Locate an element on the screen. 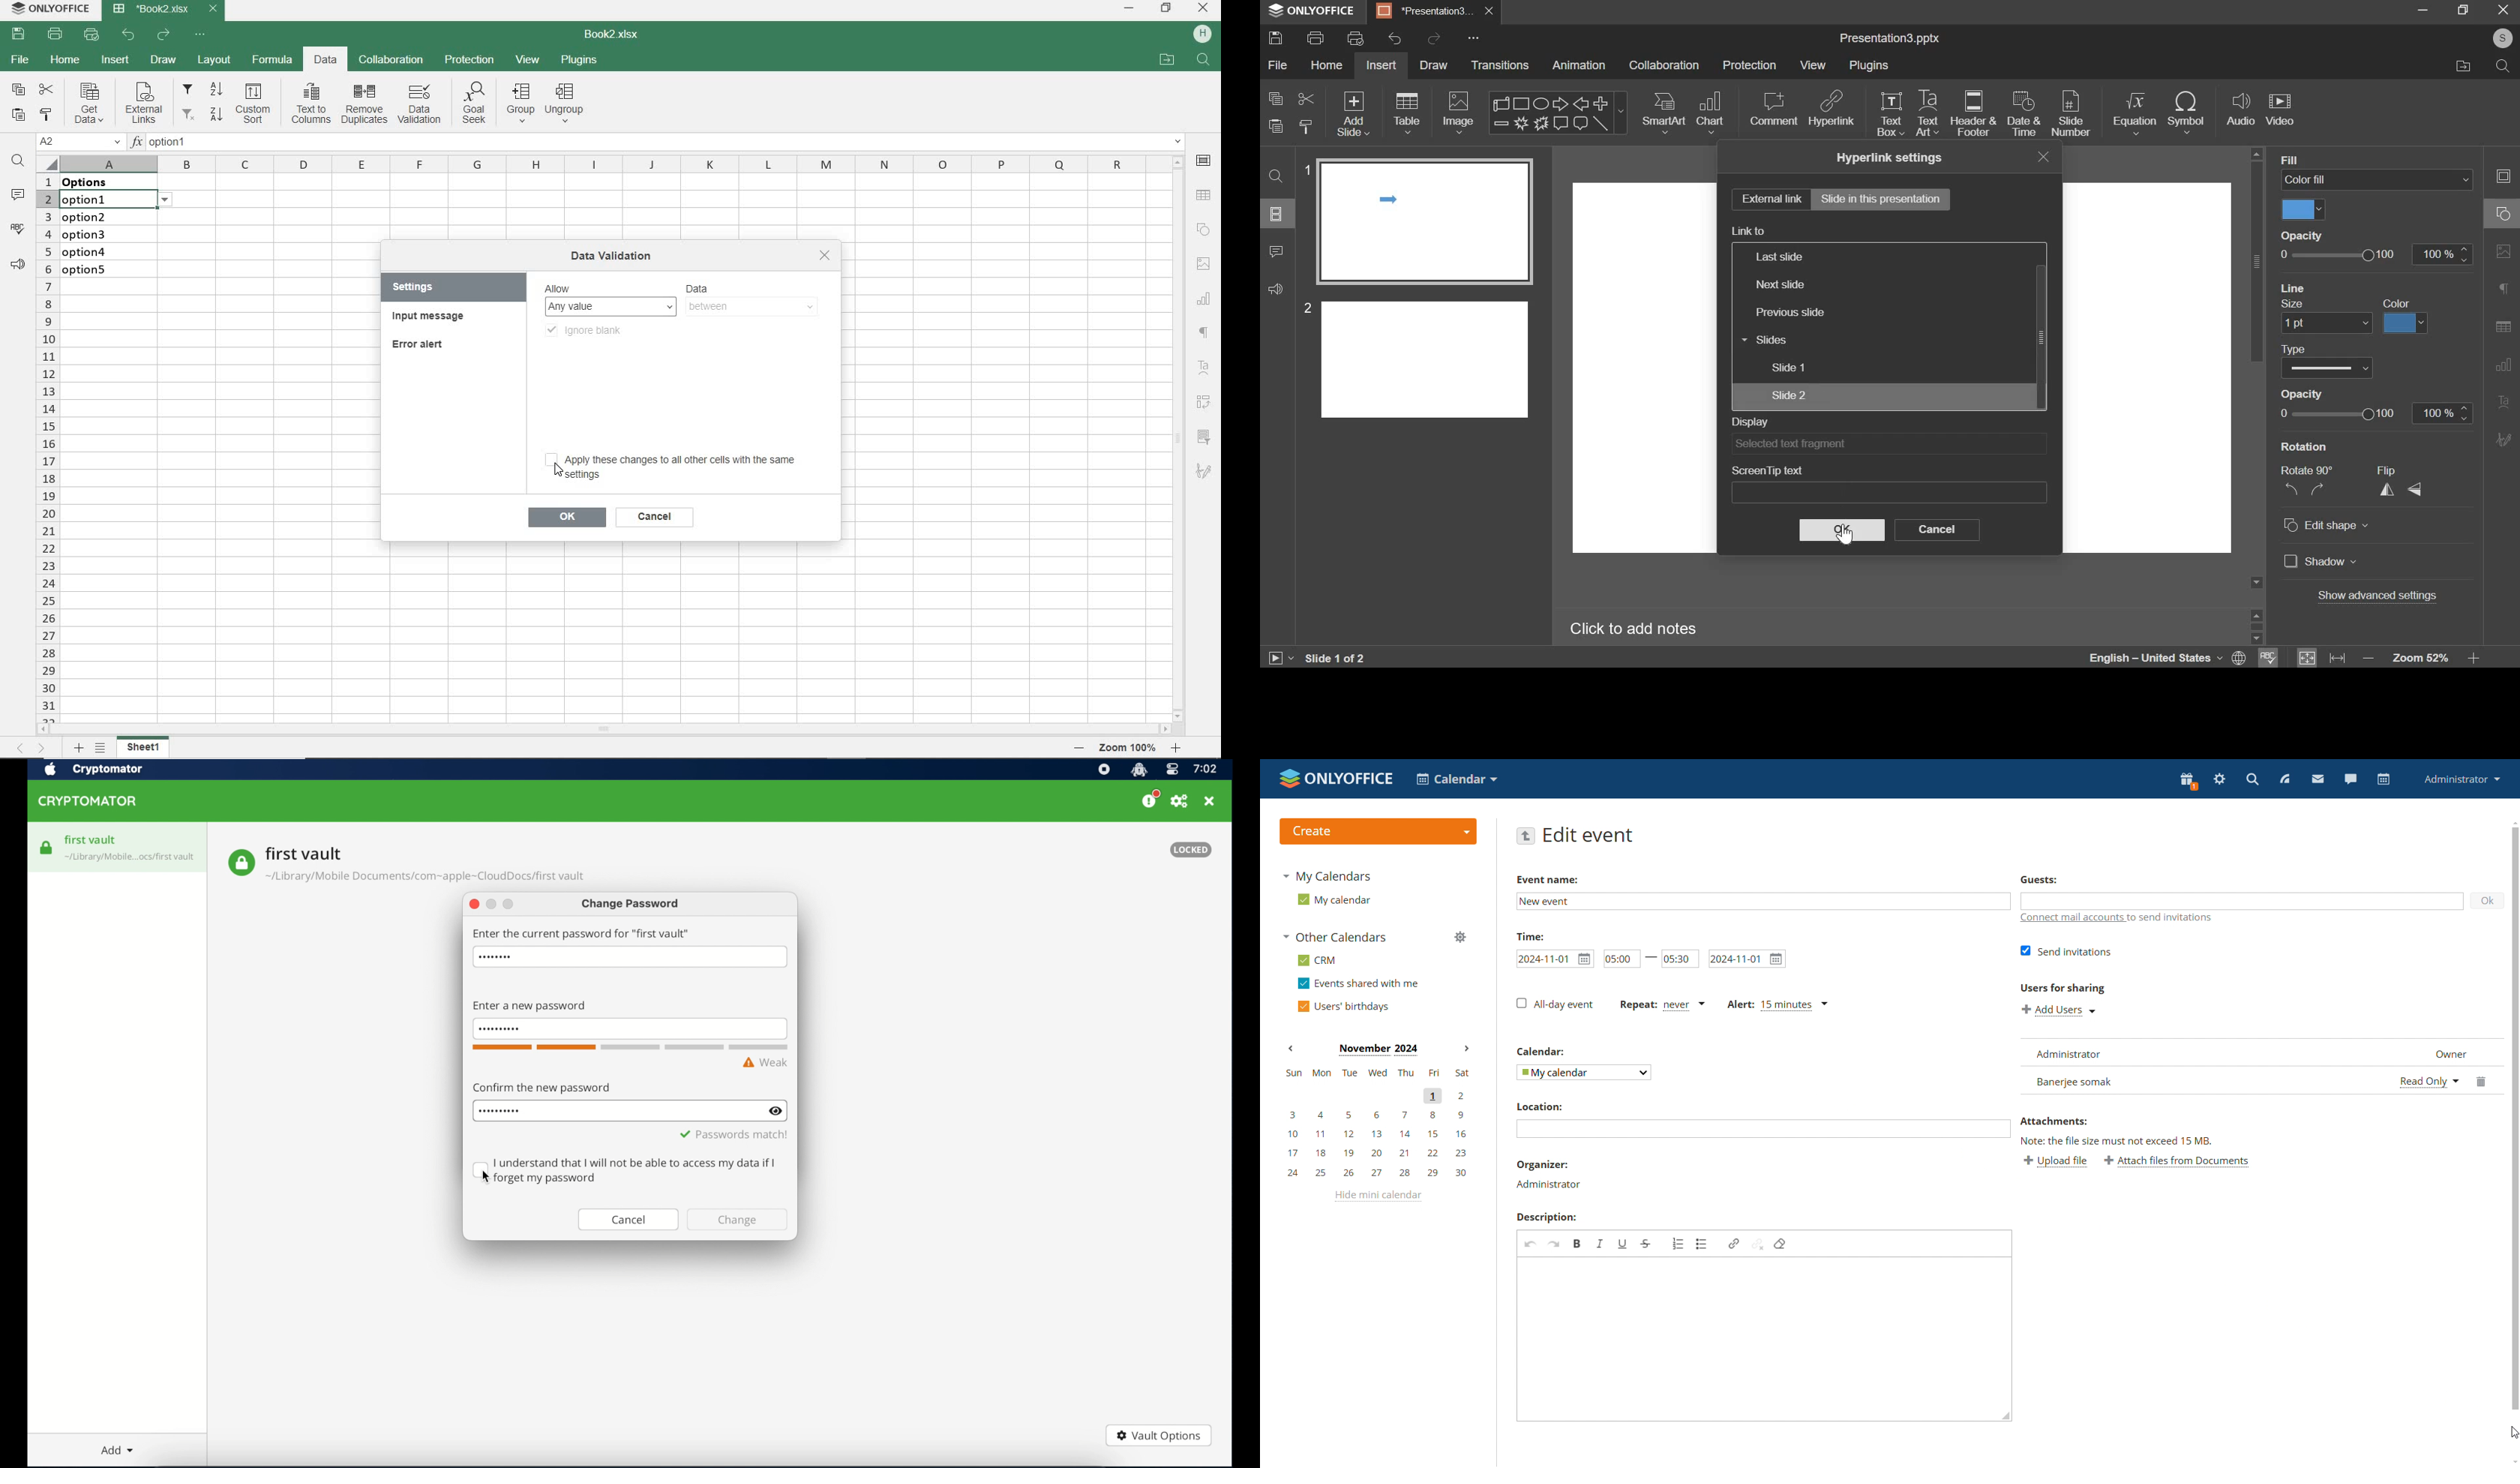 The height and width of the screenshot is (1484, 2520). rotate clockwise is located at coordinates (2316, 488).